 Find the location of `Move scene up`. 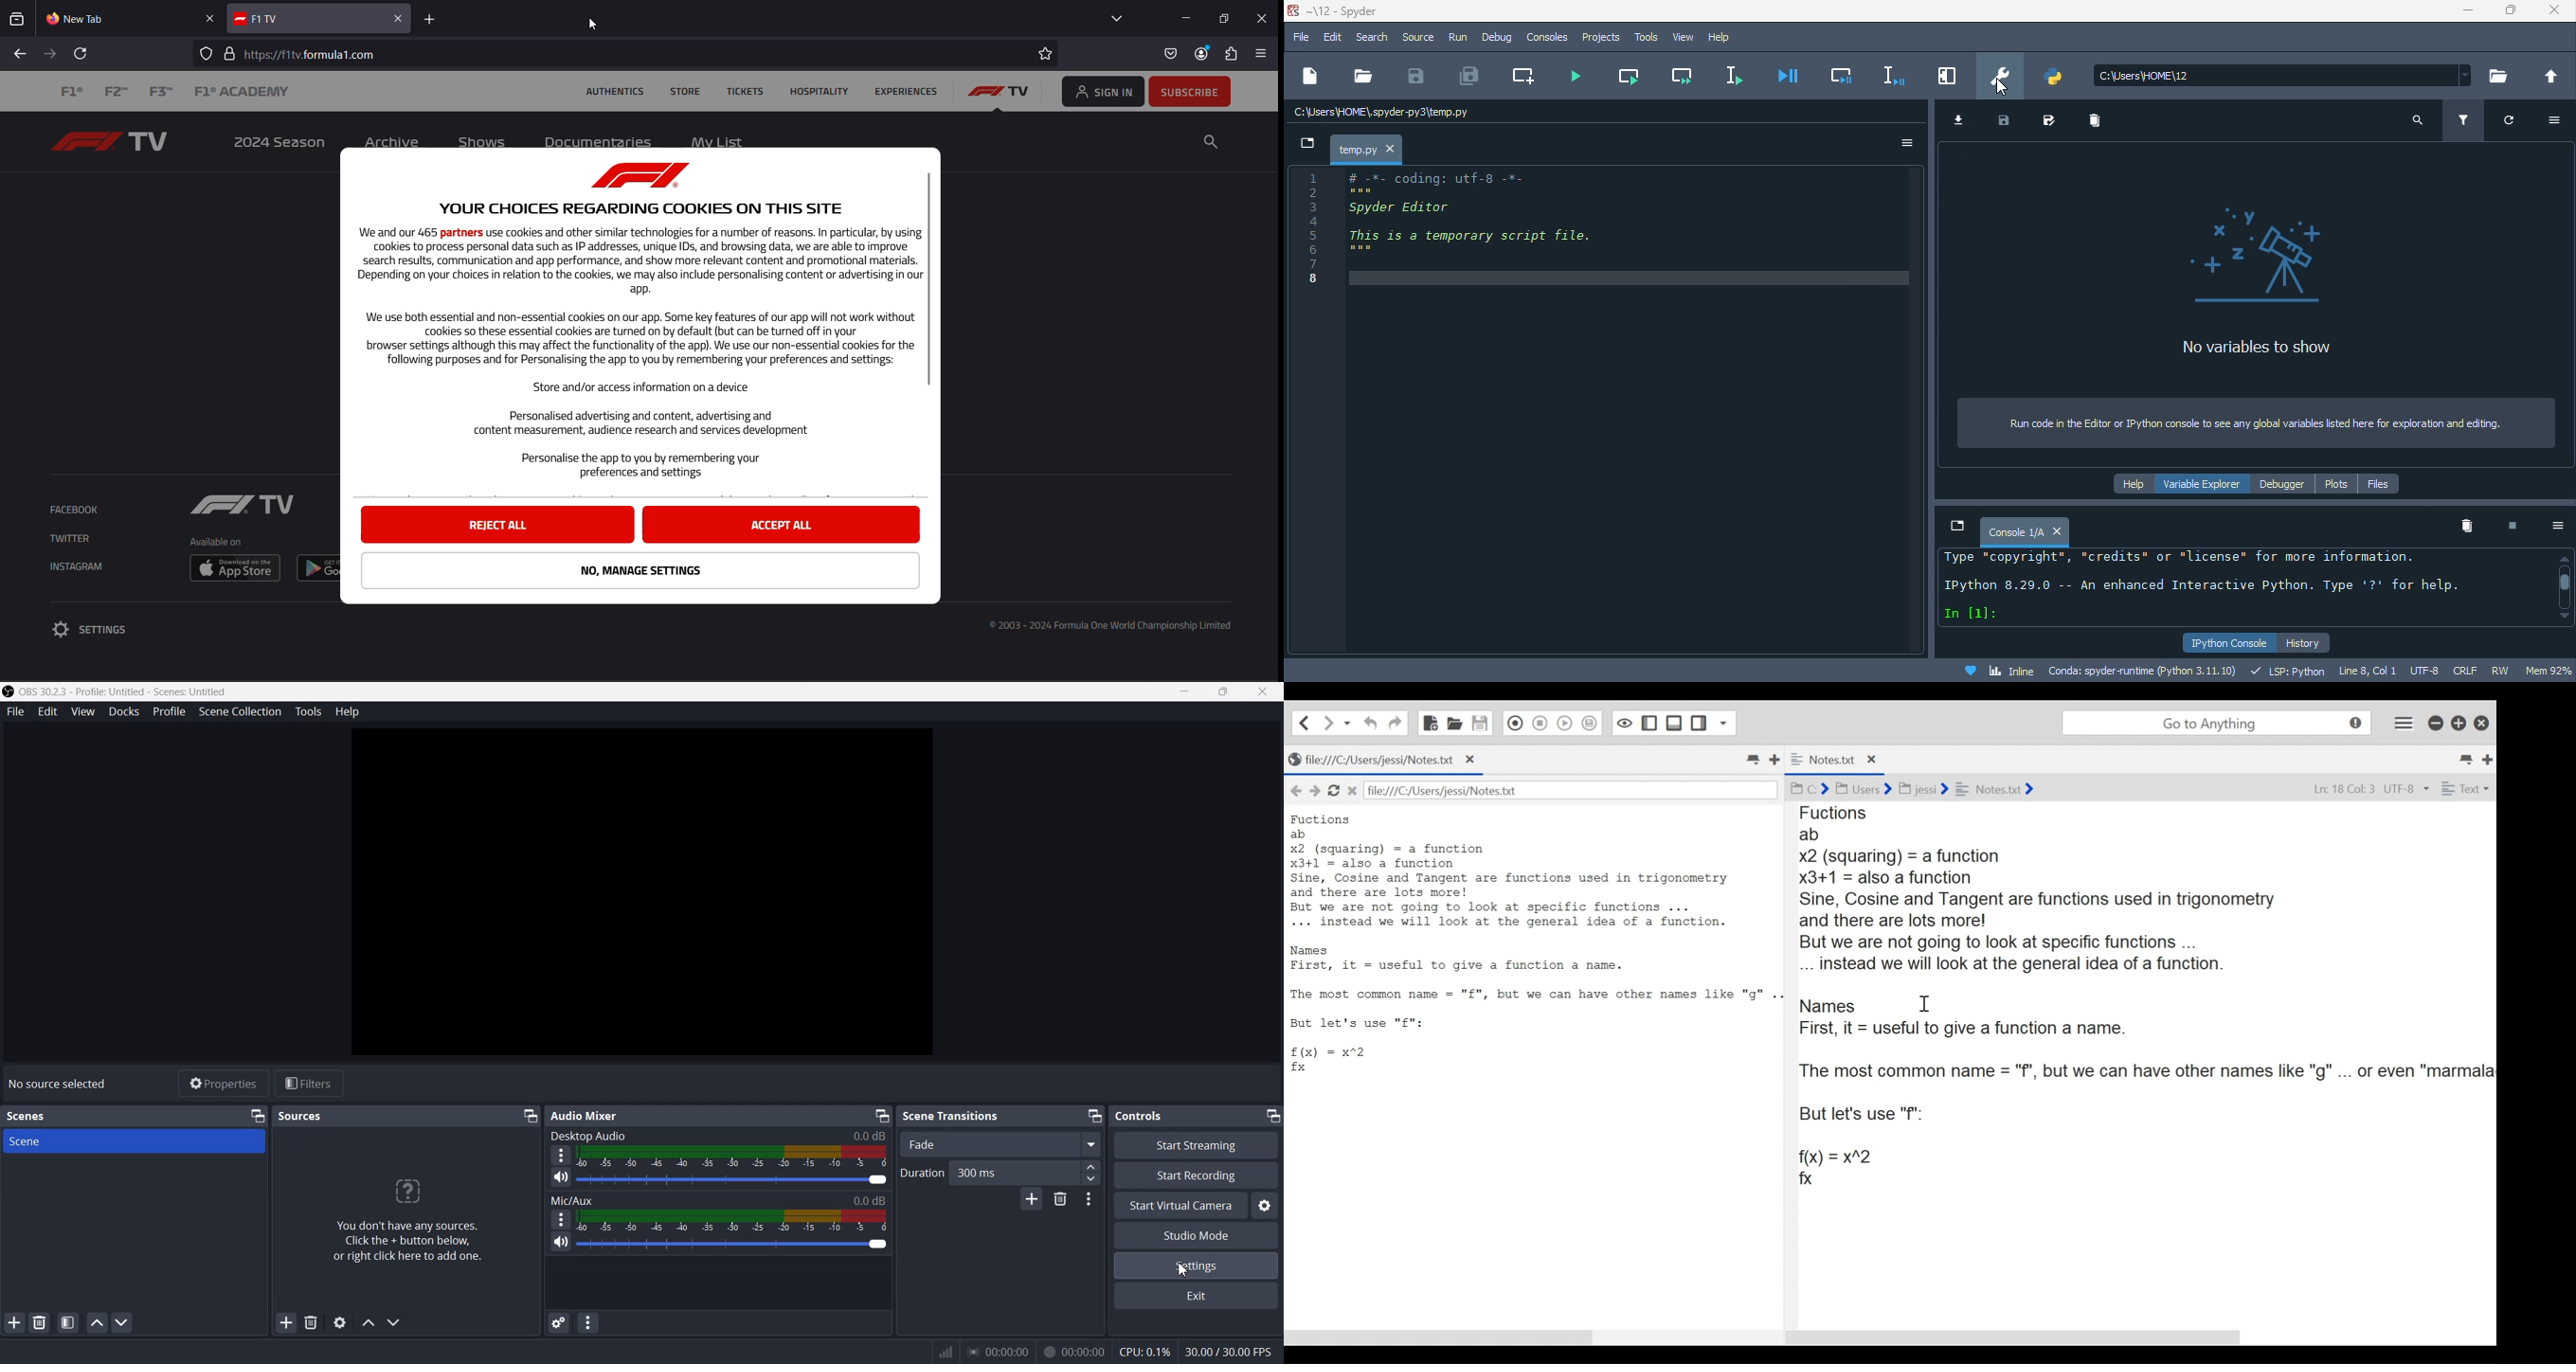

Move scene up is located at coordinates (96, 1323).